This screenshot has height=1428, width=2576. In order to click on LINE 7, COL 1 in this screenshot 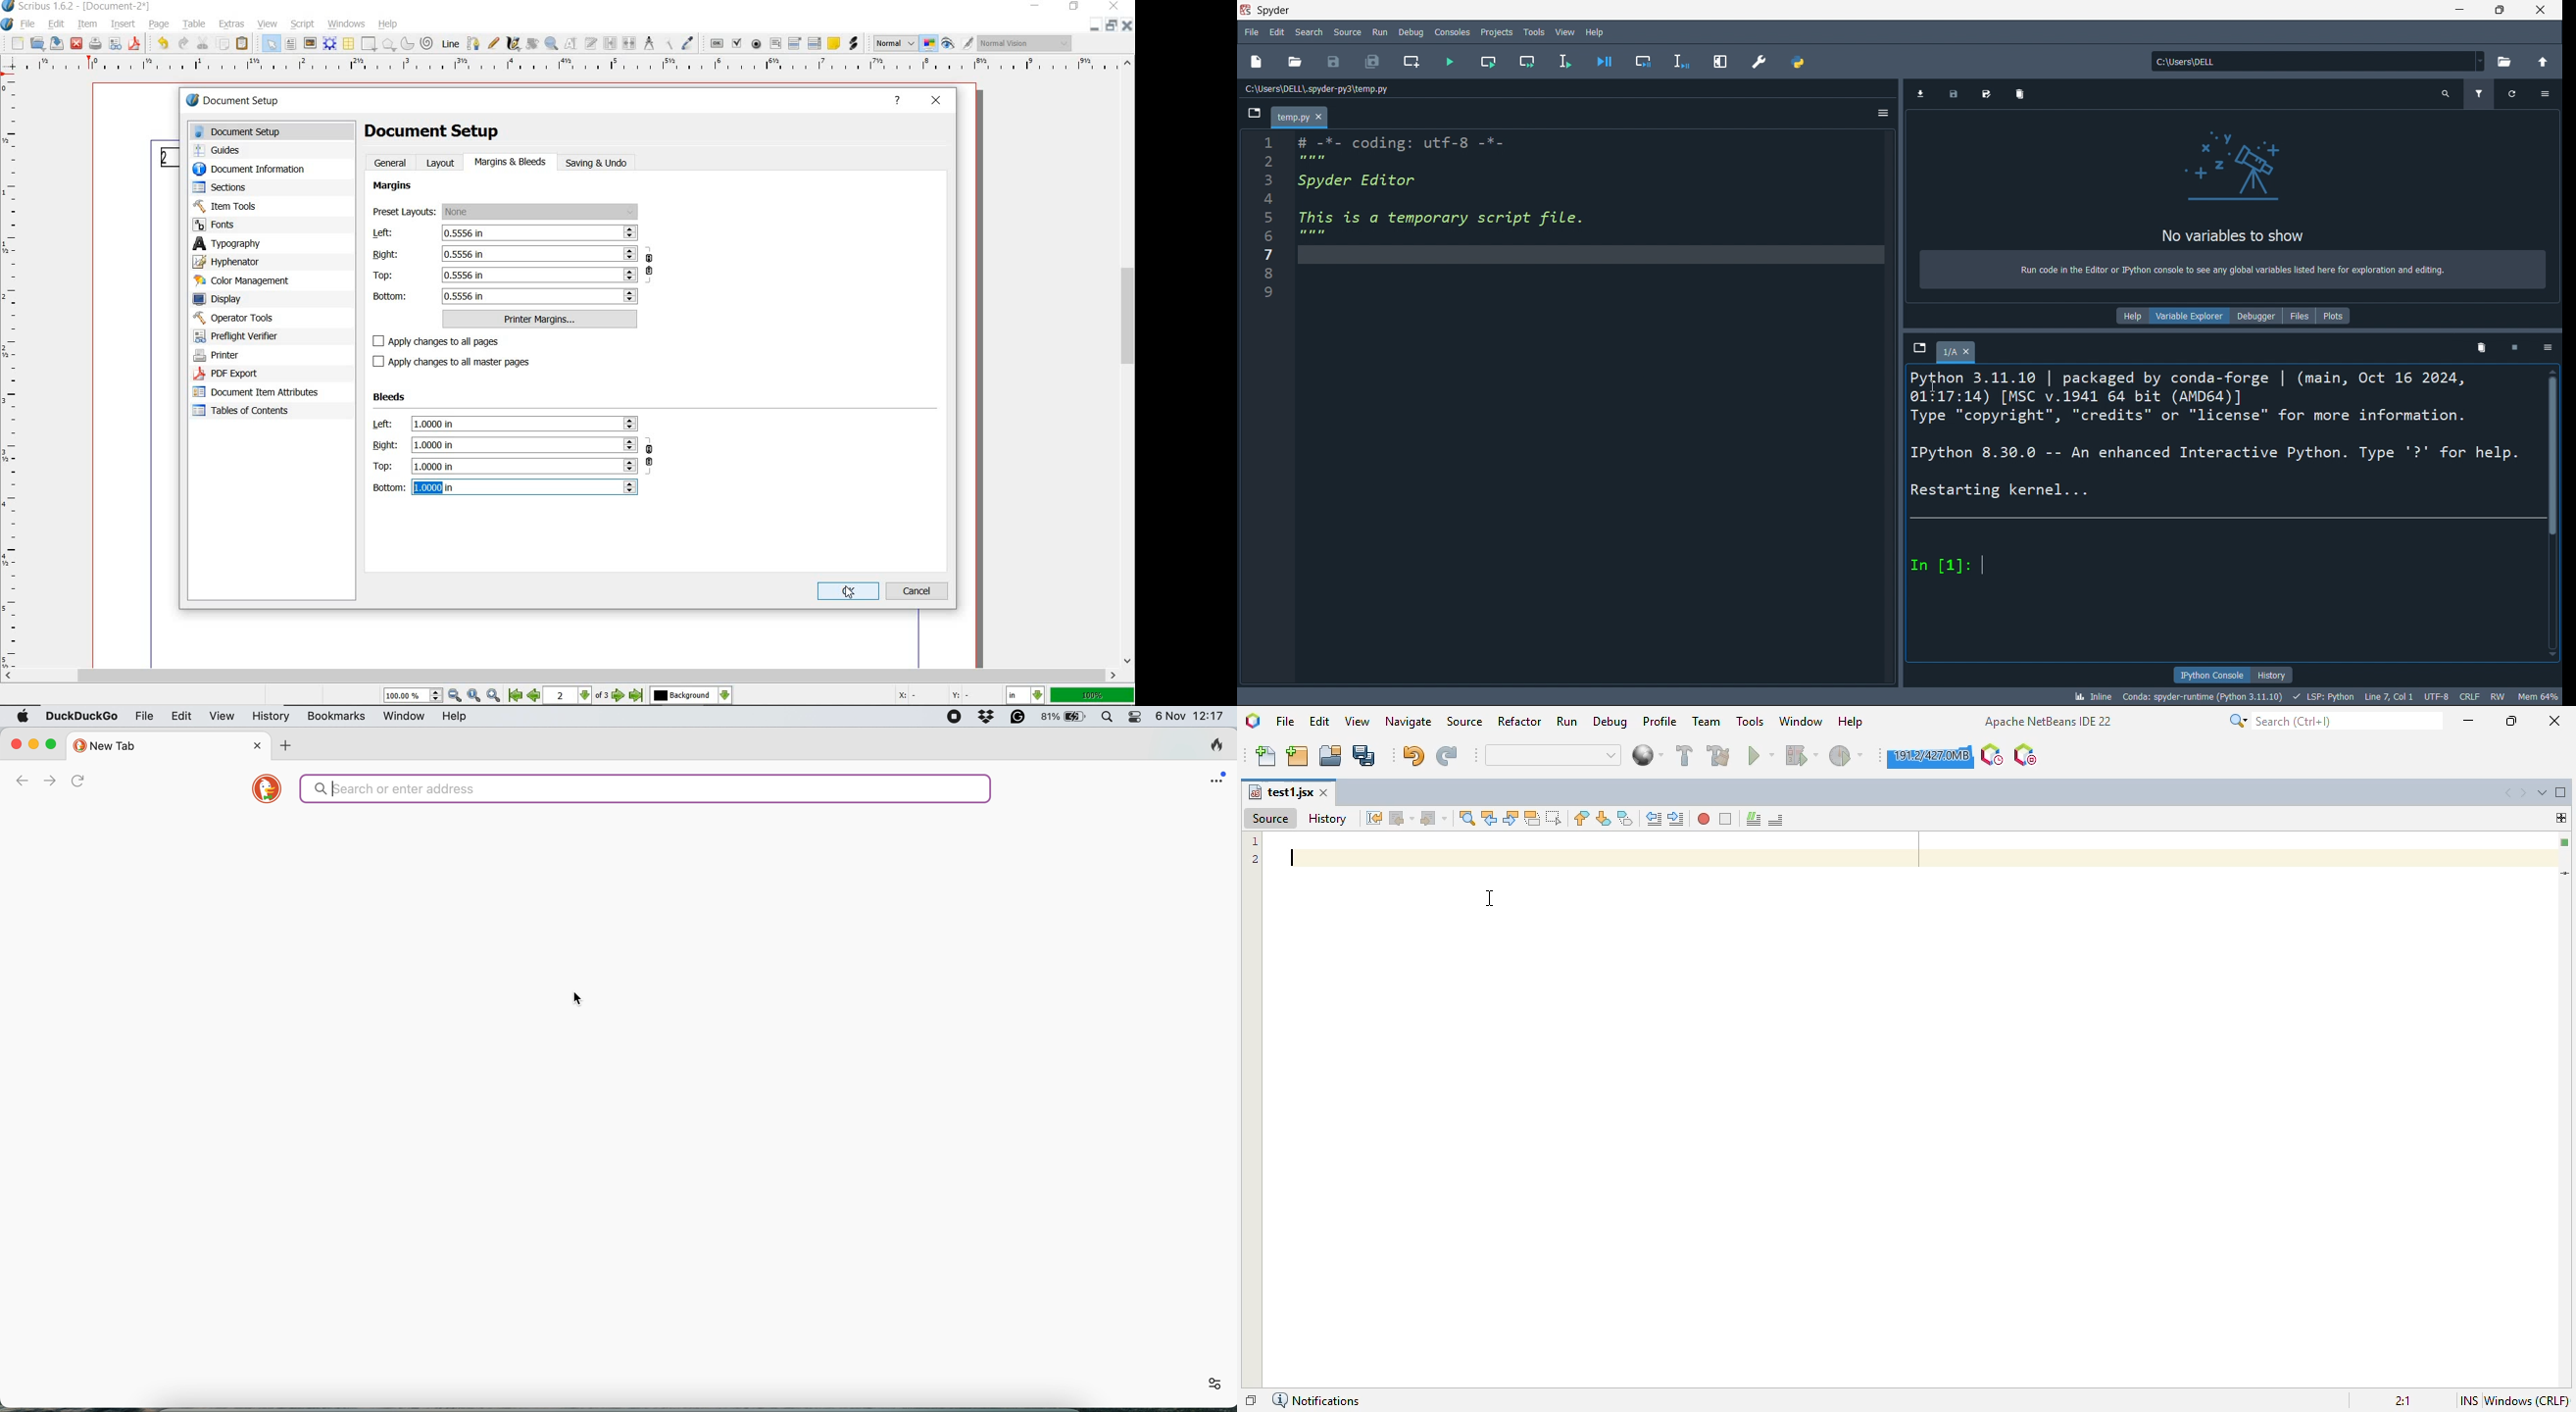, I will do `click(2392, 696)`.